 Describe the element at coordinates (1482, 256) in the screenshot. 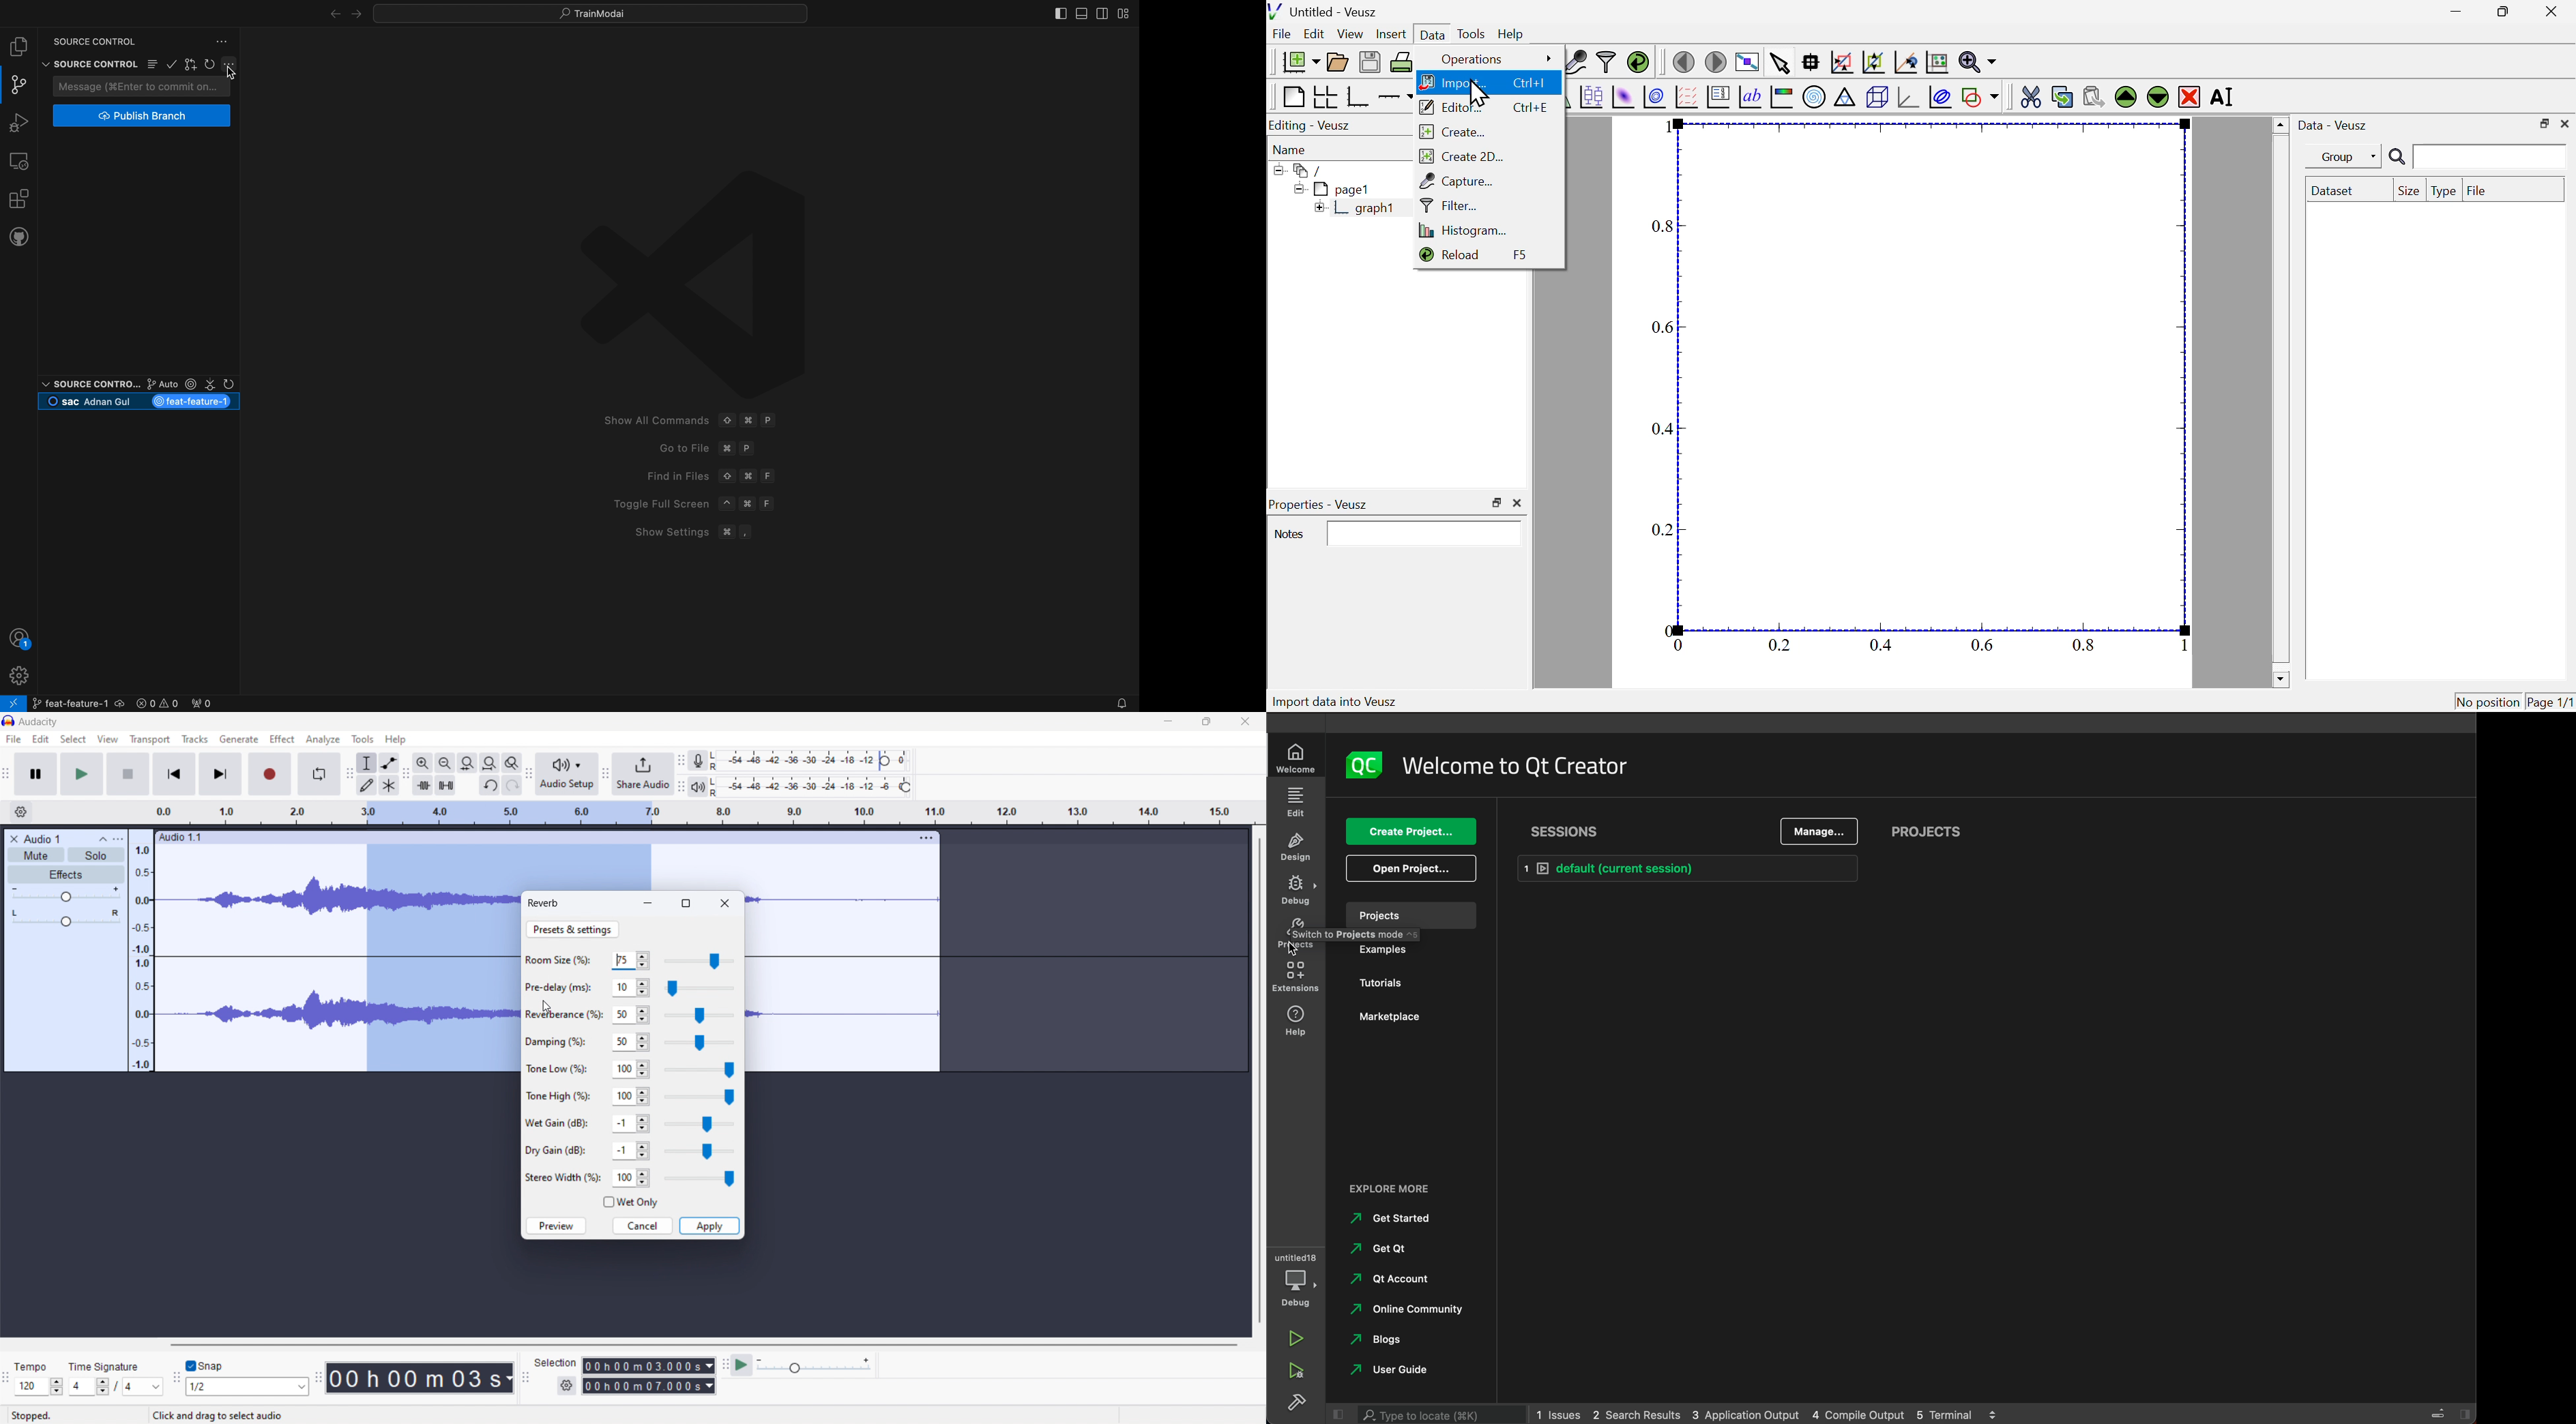

I see `Reload F5` at that location.